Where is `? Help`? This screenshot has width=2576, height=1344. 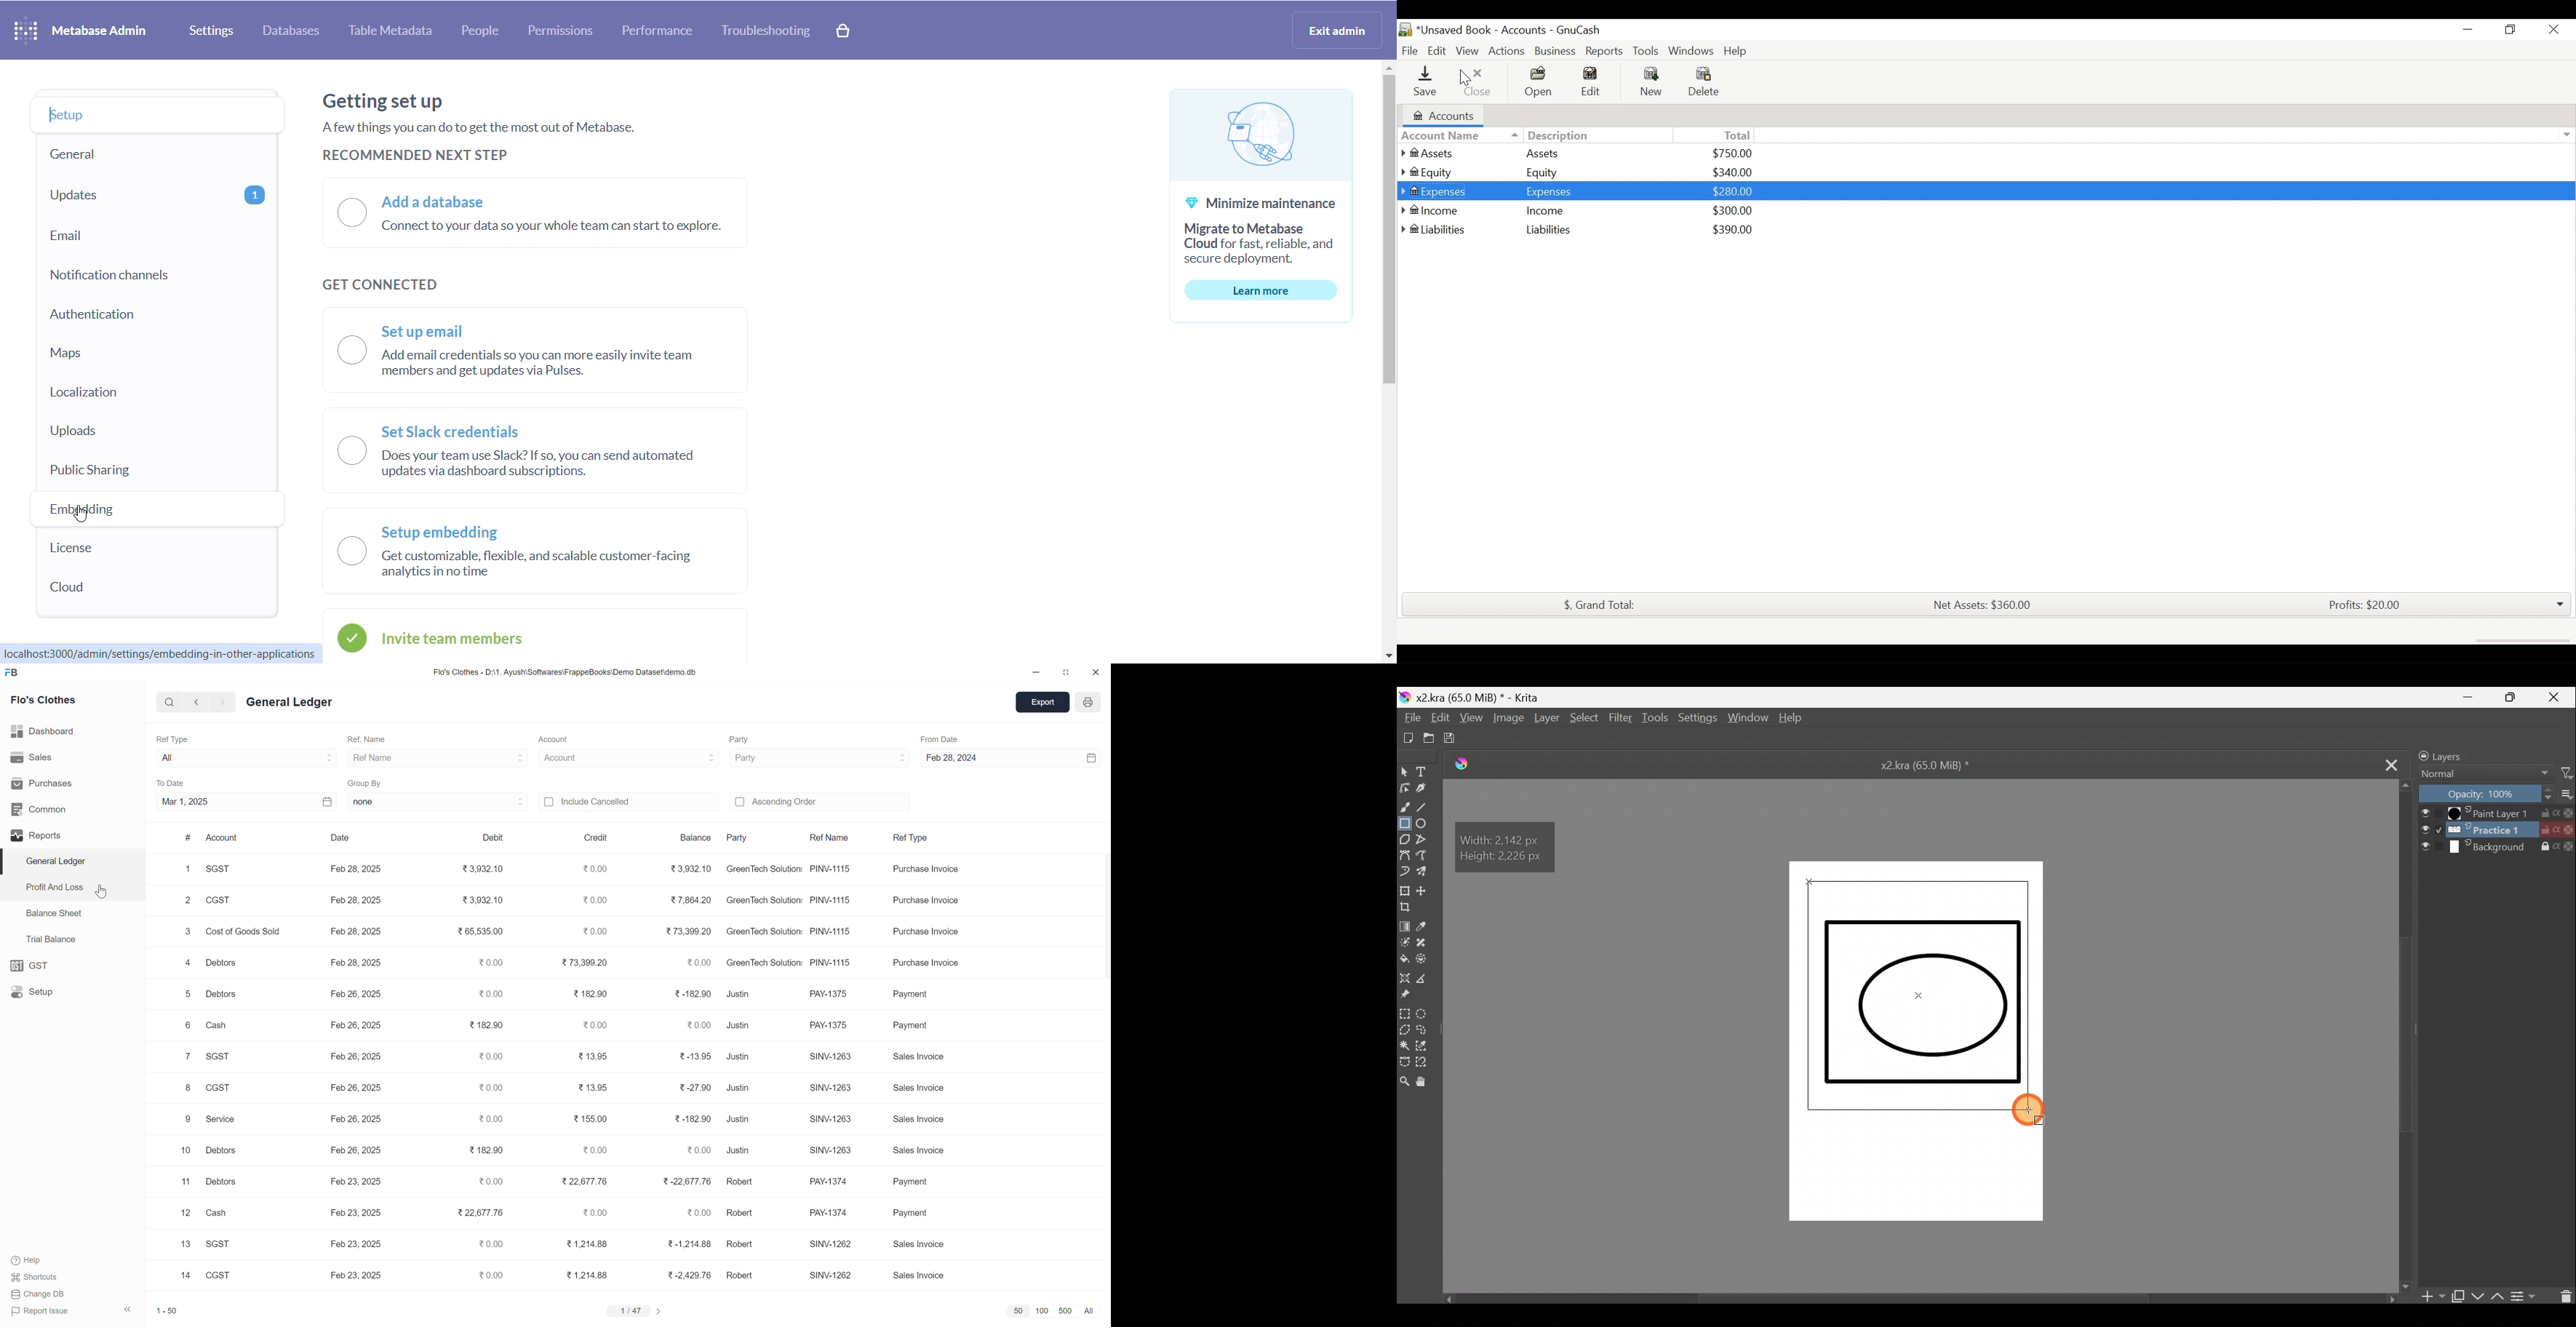 ? Help is located at coordinates (33, 1258).